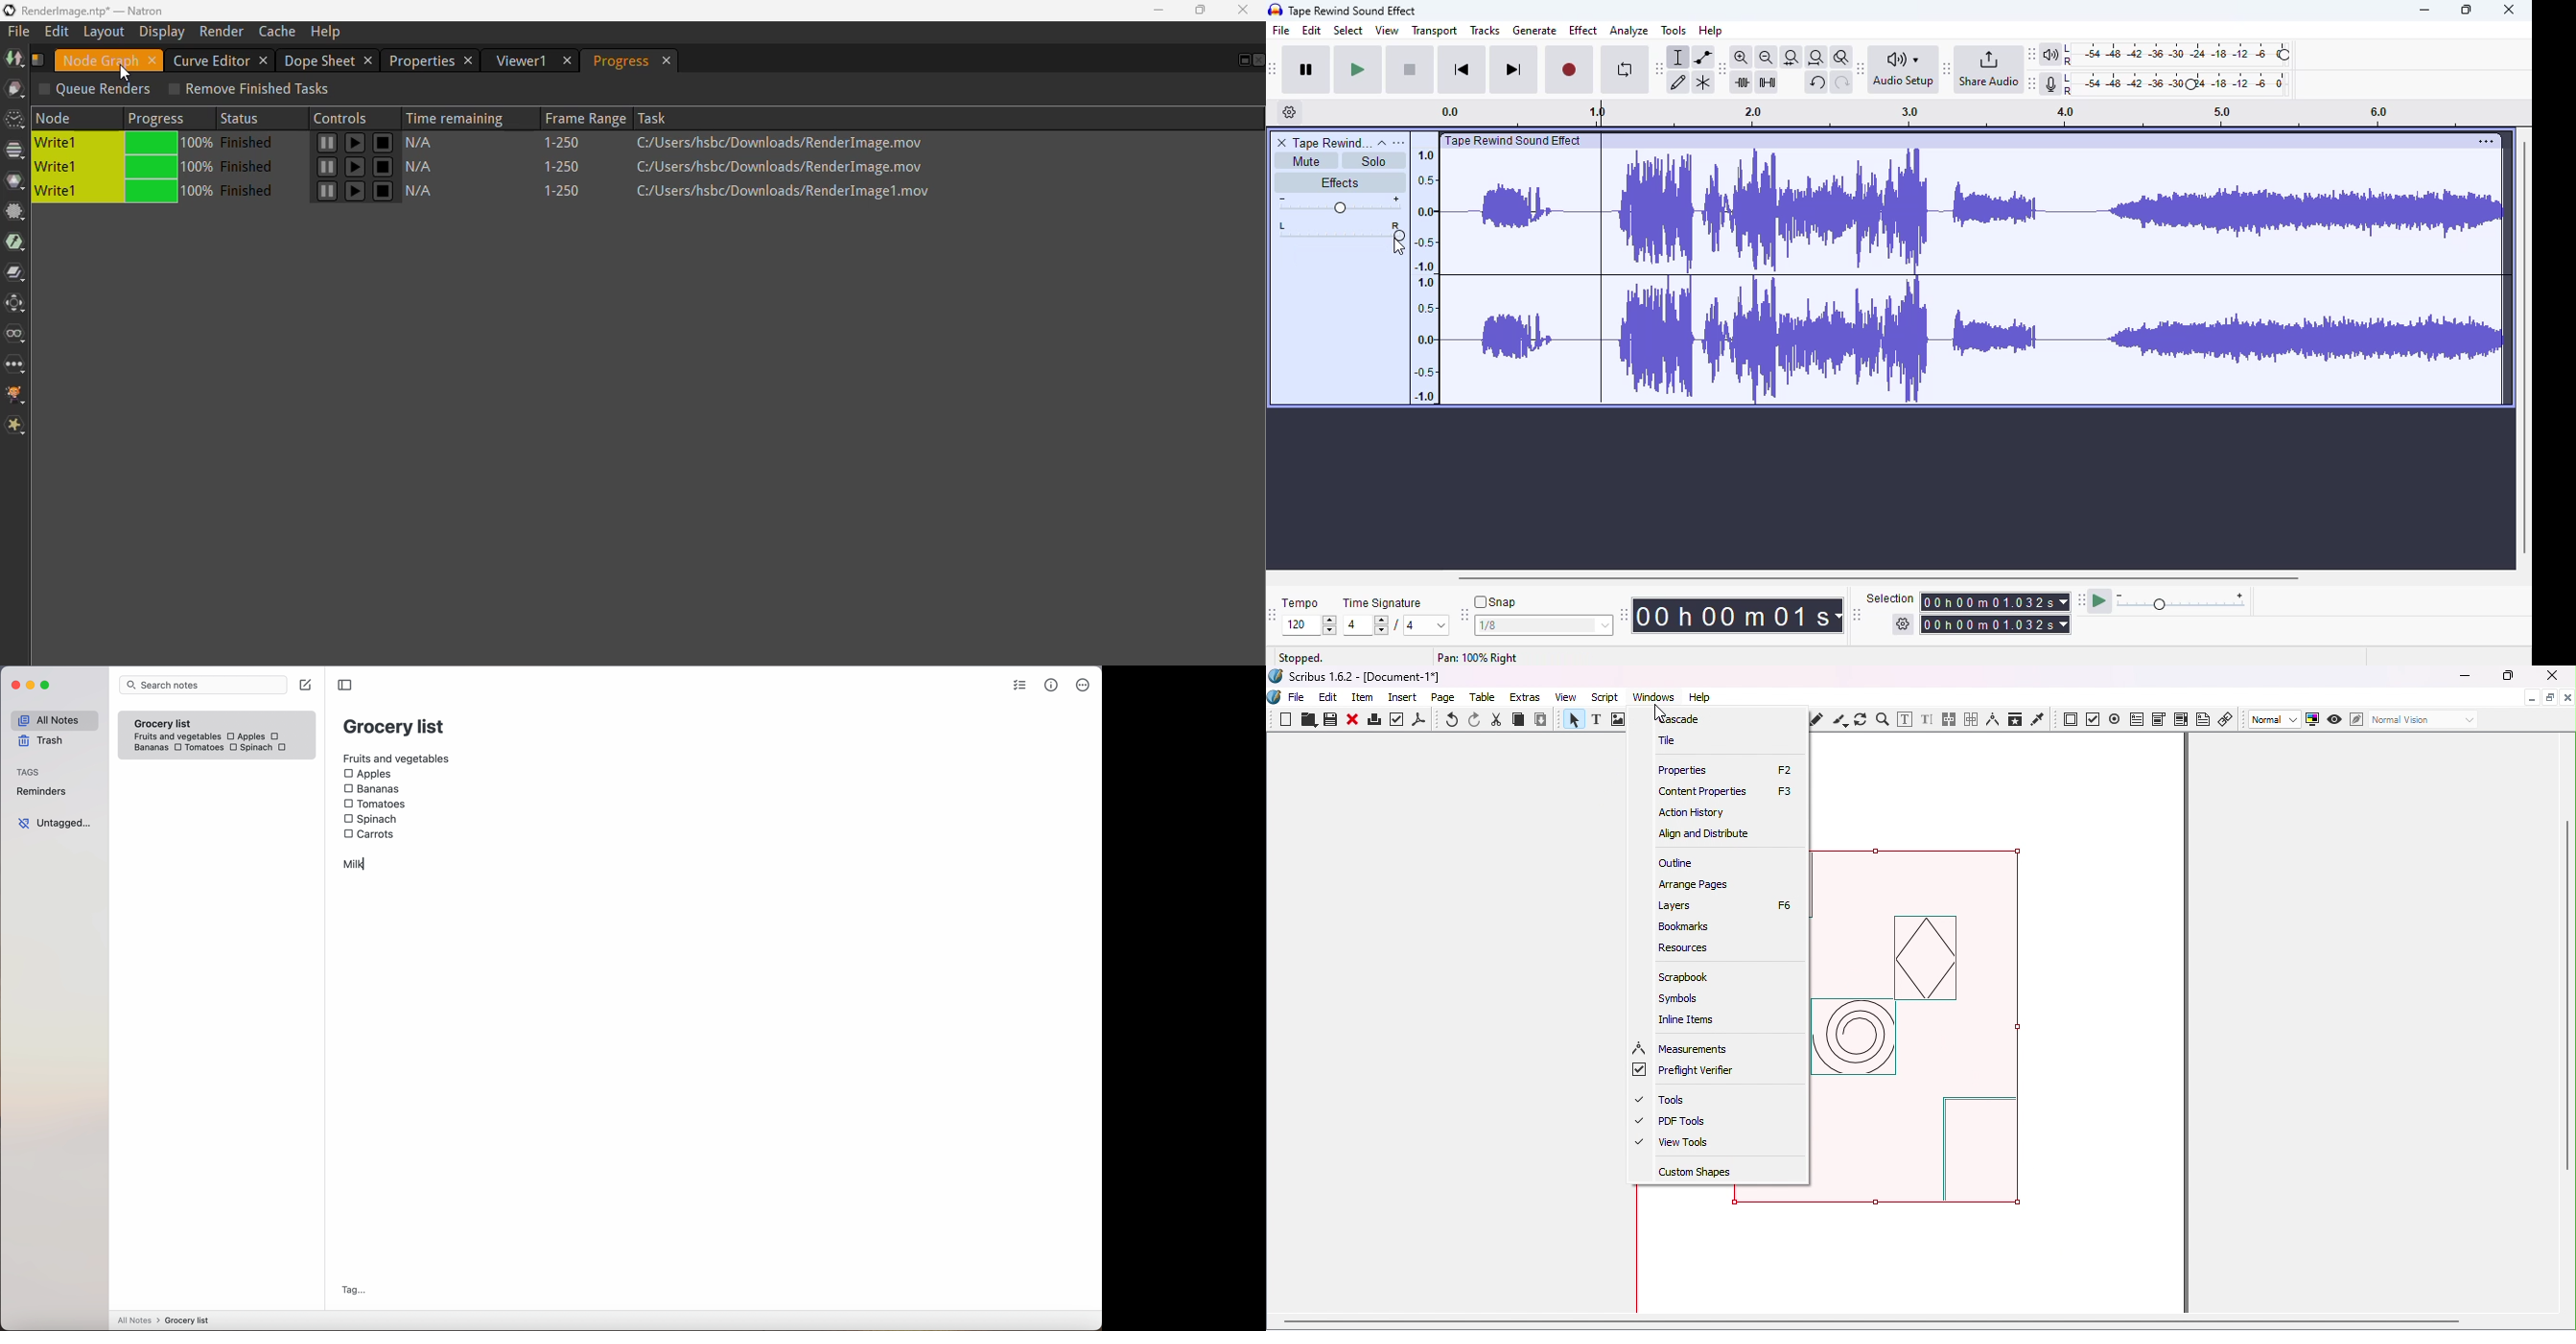 The image size is (2576, 1344). Describe the element at coordinates (1624, 615) in the screenshot. I see `audacity time toolbar` at that location.